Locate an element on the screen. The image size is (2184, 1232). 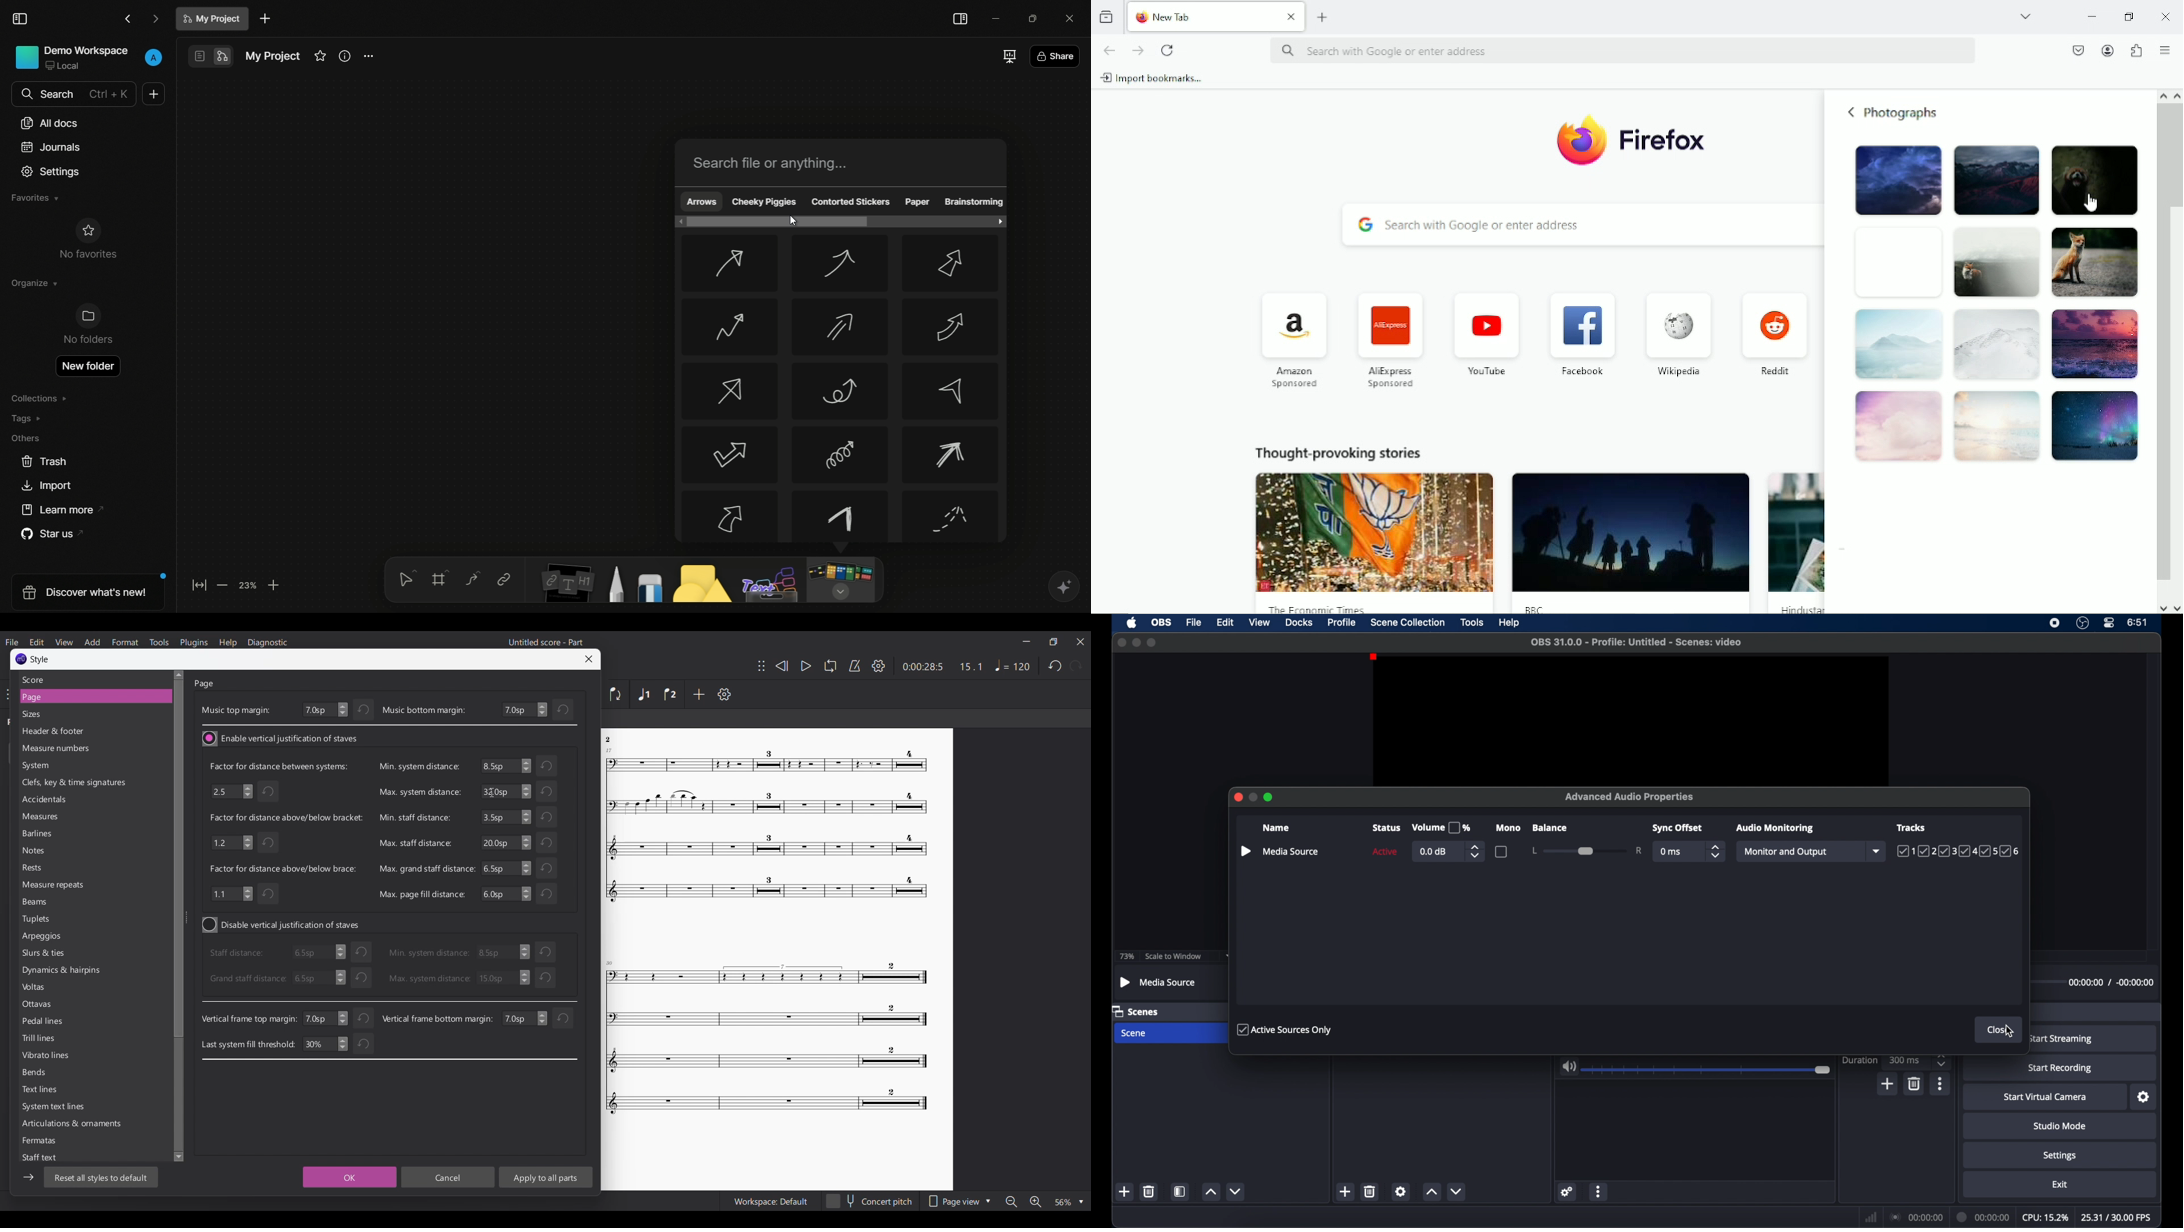
View recent browsing across windows and devices is located at coordinates (1108, 16).